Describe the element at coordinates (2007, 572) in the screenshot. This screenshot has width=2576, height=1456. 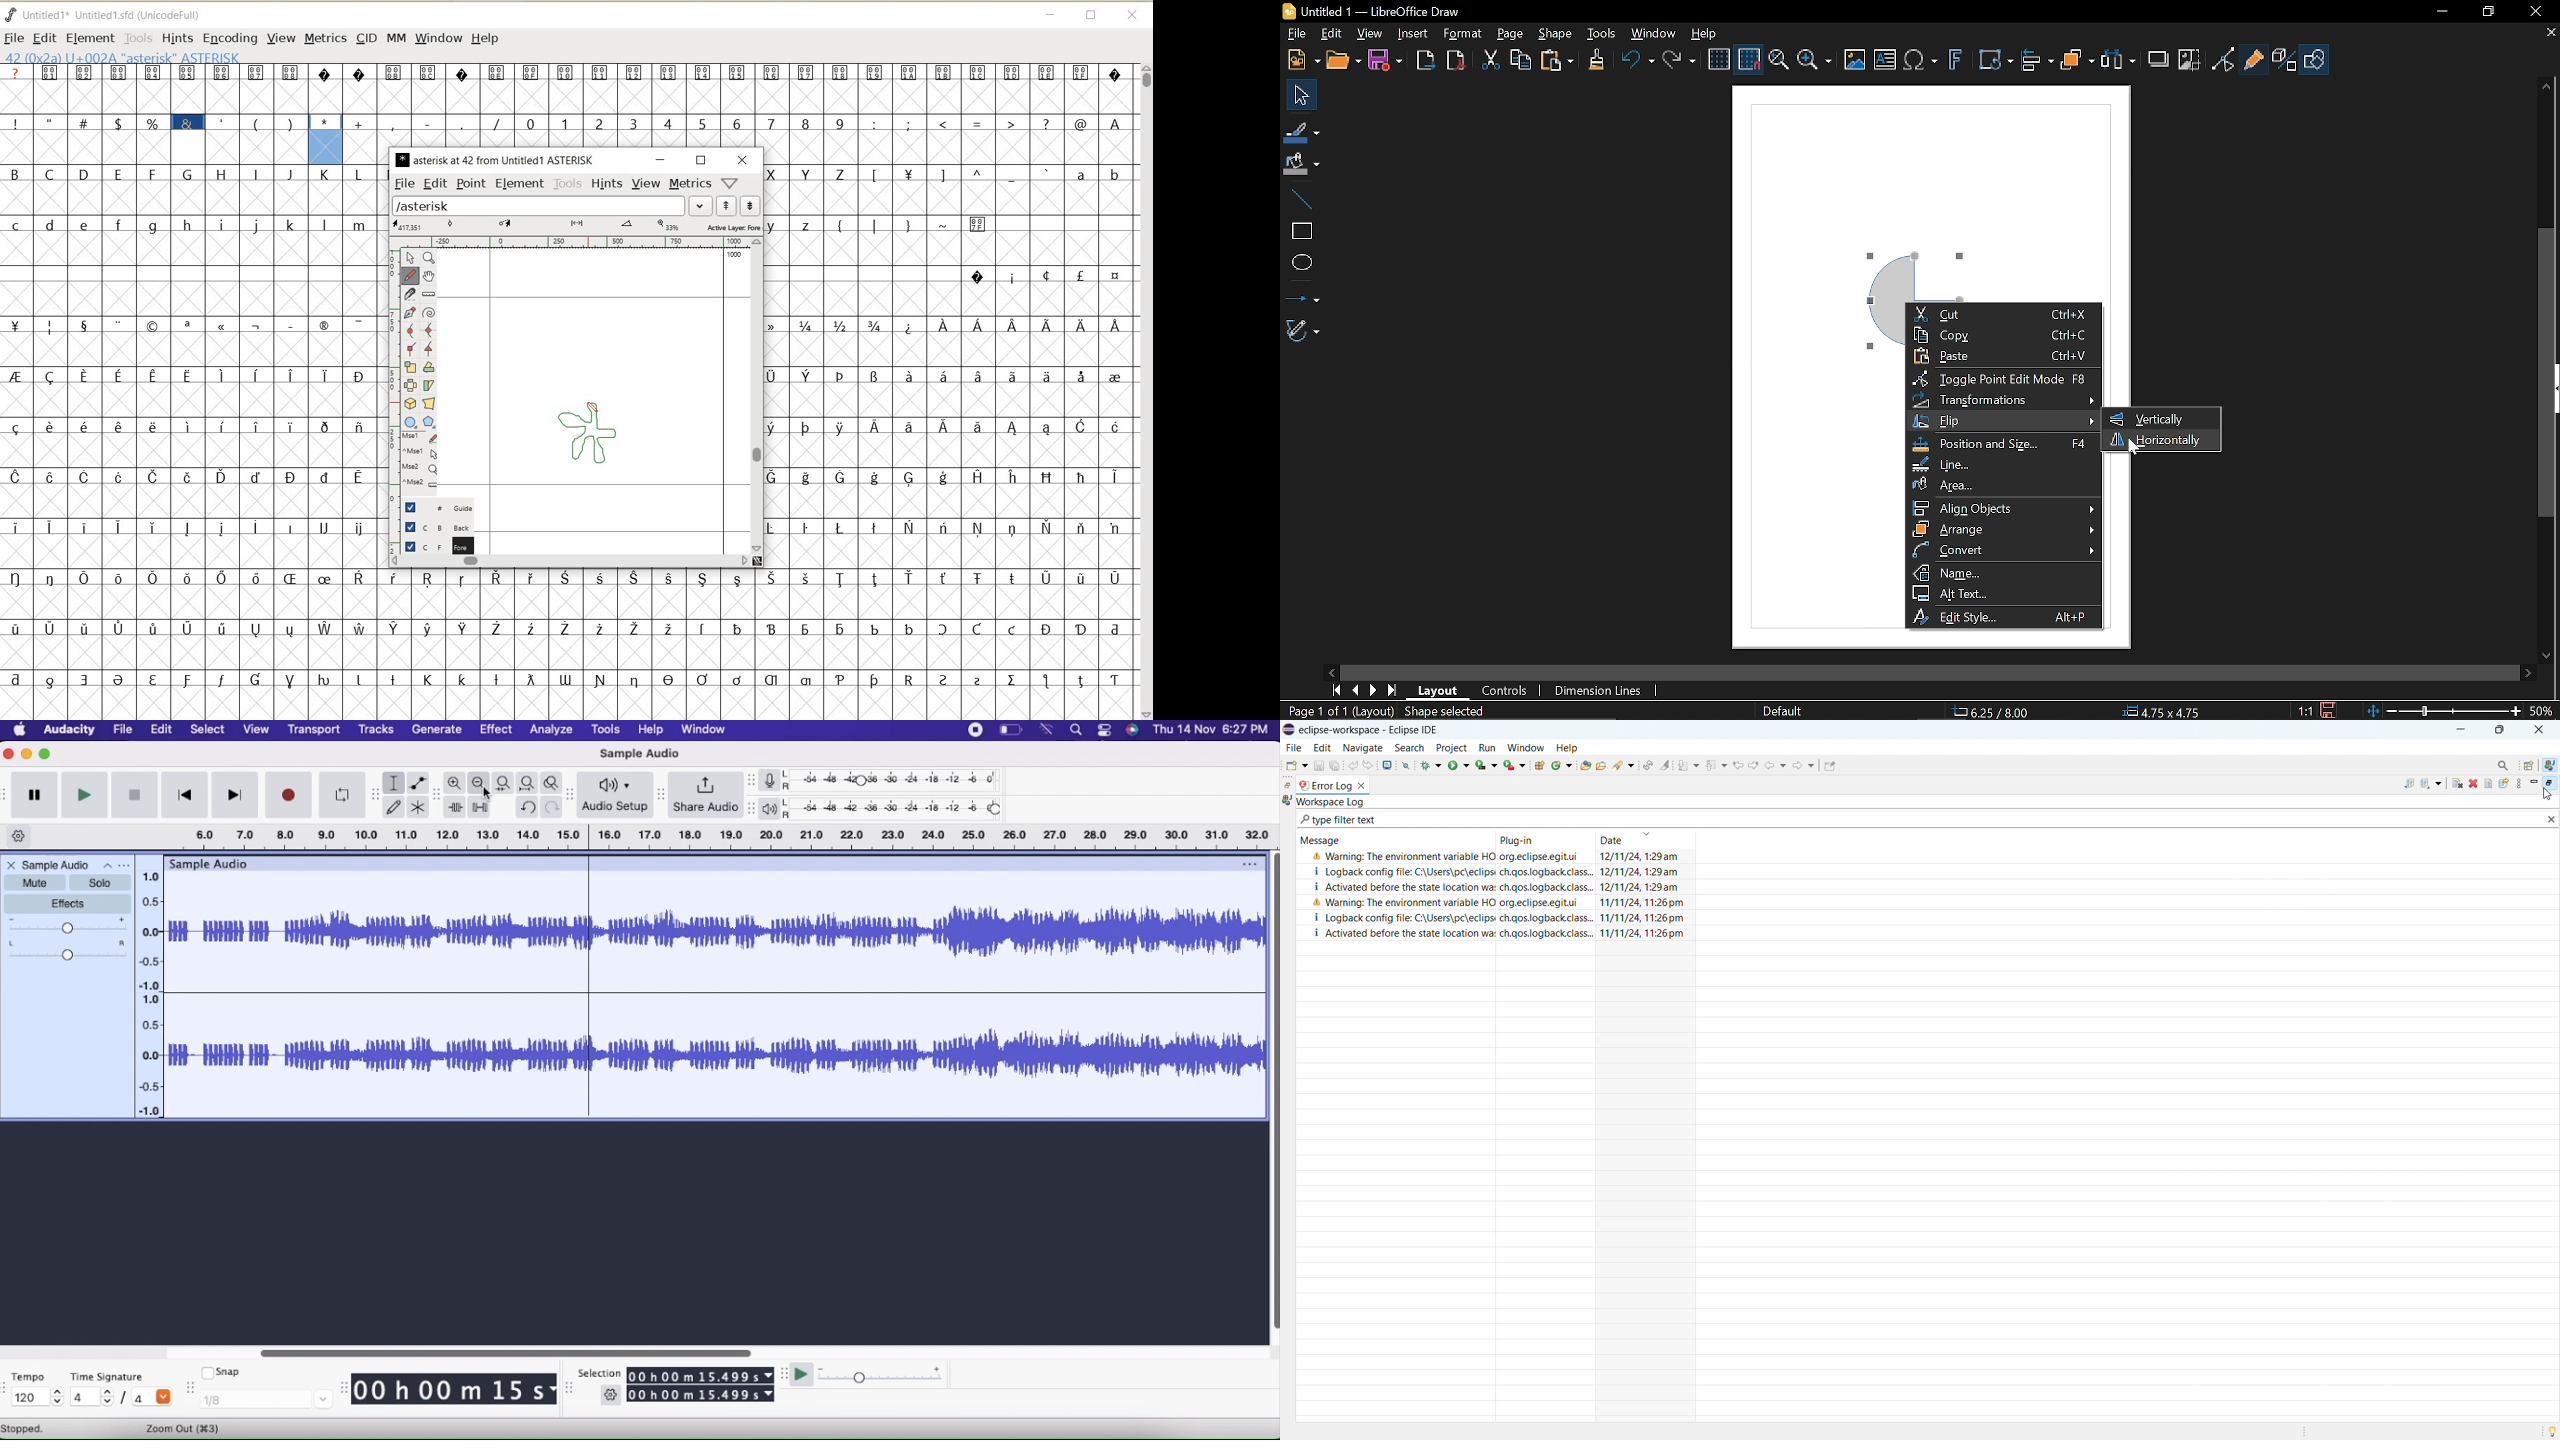
I see `Name` at that location.